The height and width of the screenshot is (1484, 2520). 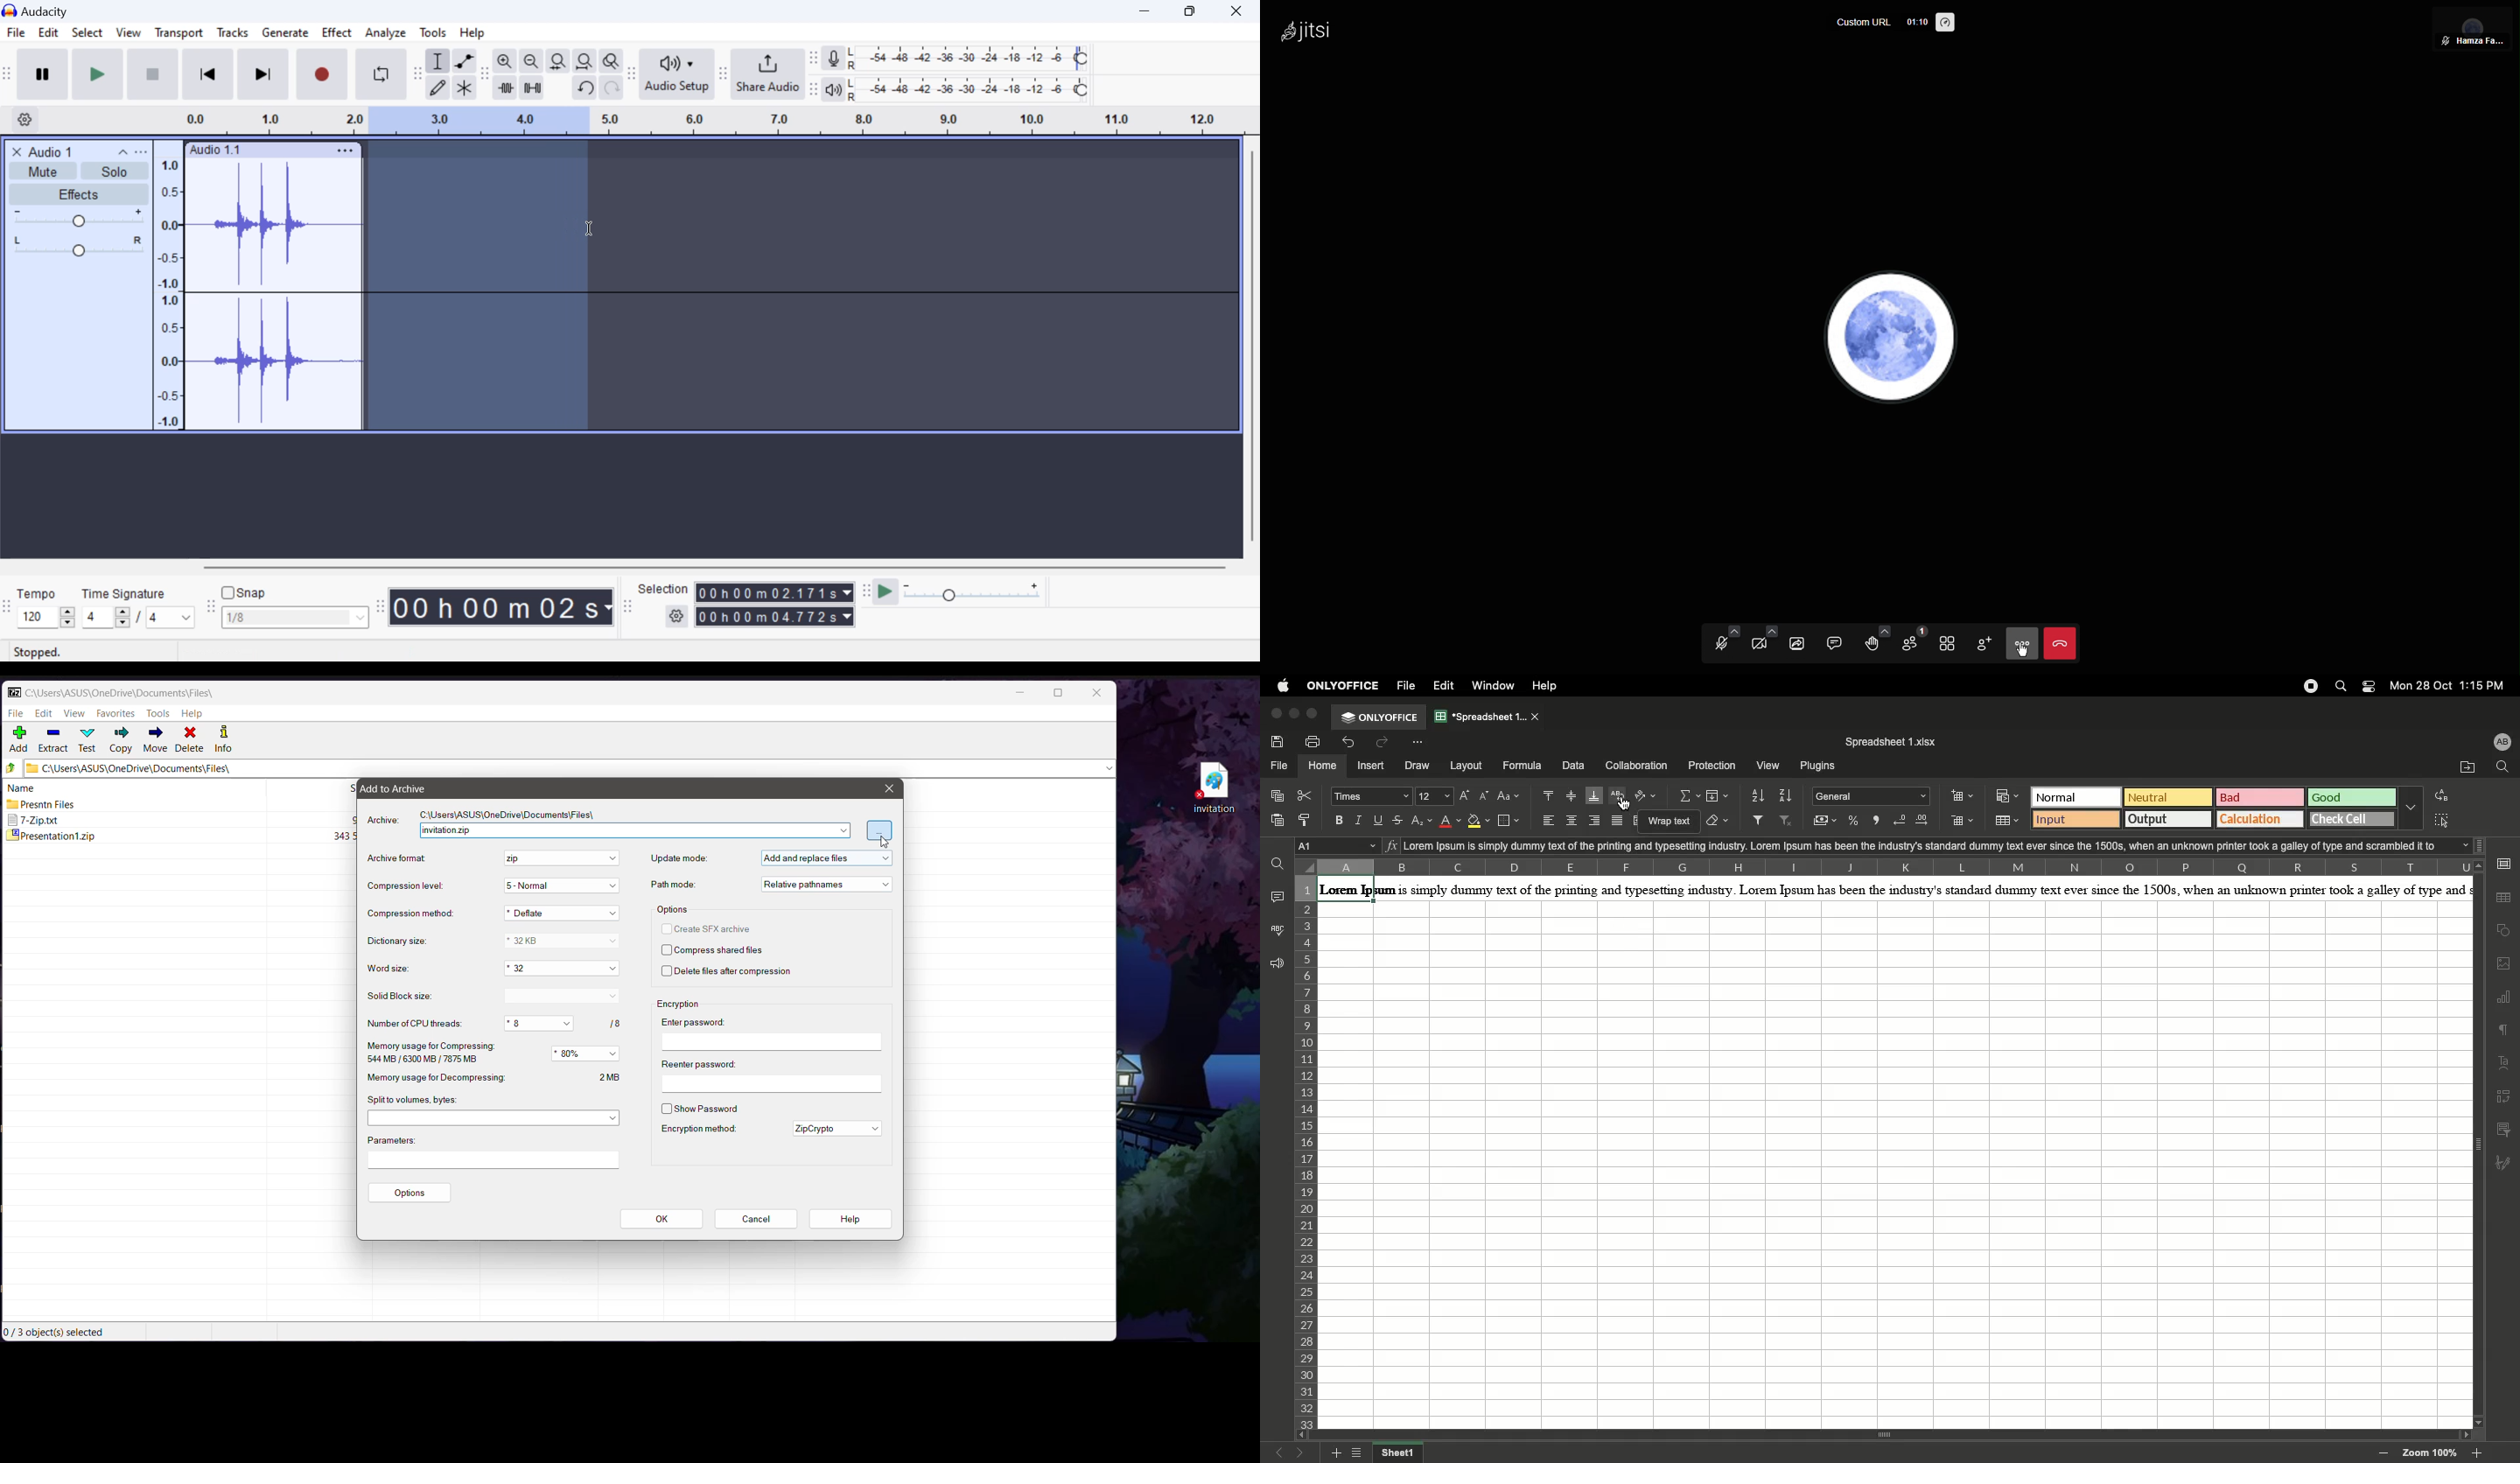 What do you see at coordinates (178, 35) in the screenshot?
I see `Transport` at bounding box center [178, 35].